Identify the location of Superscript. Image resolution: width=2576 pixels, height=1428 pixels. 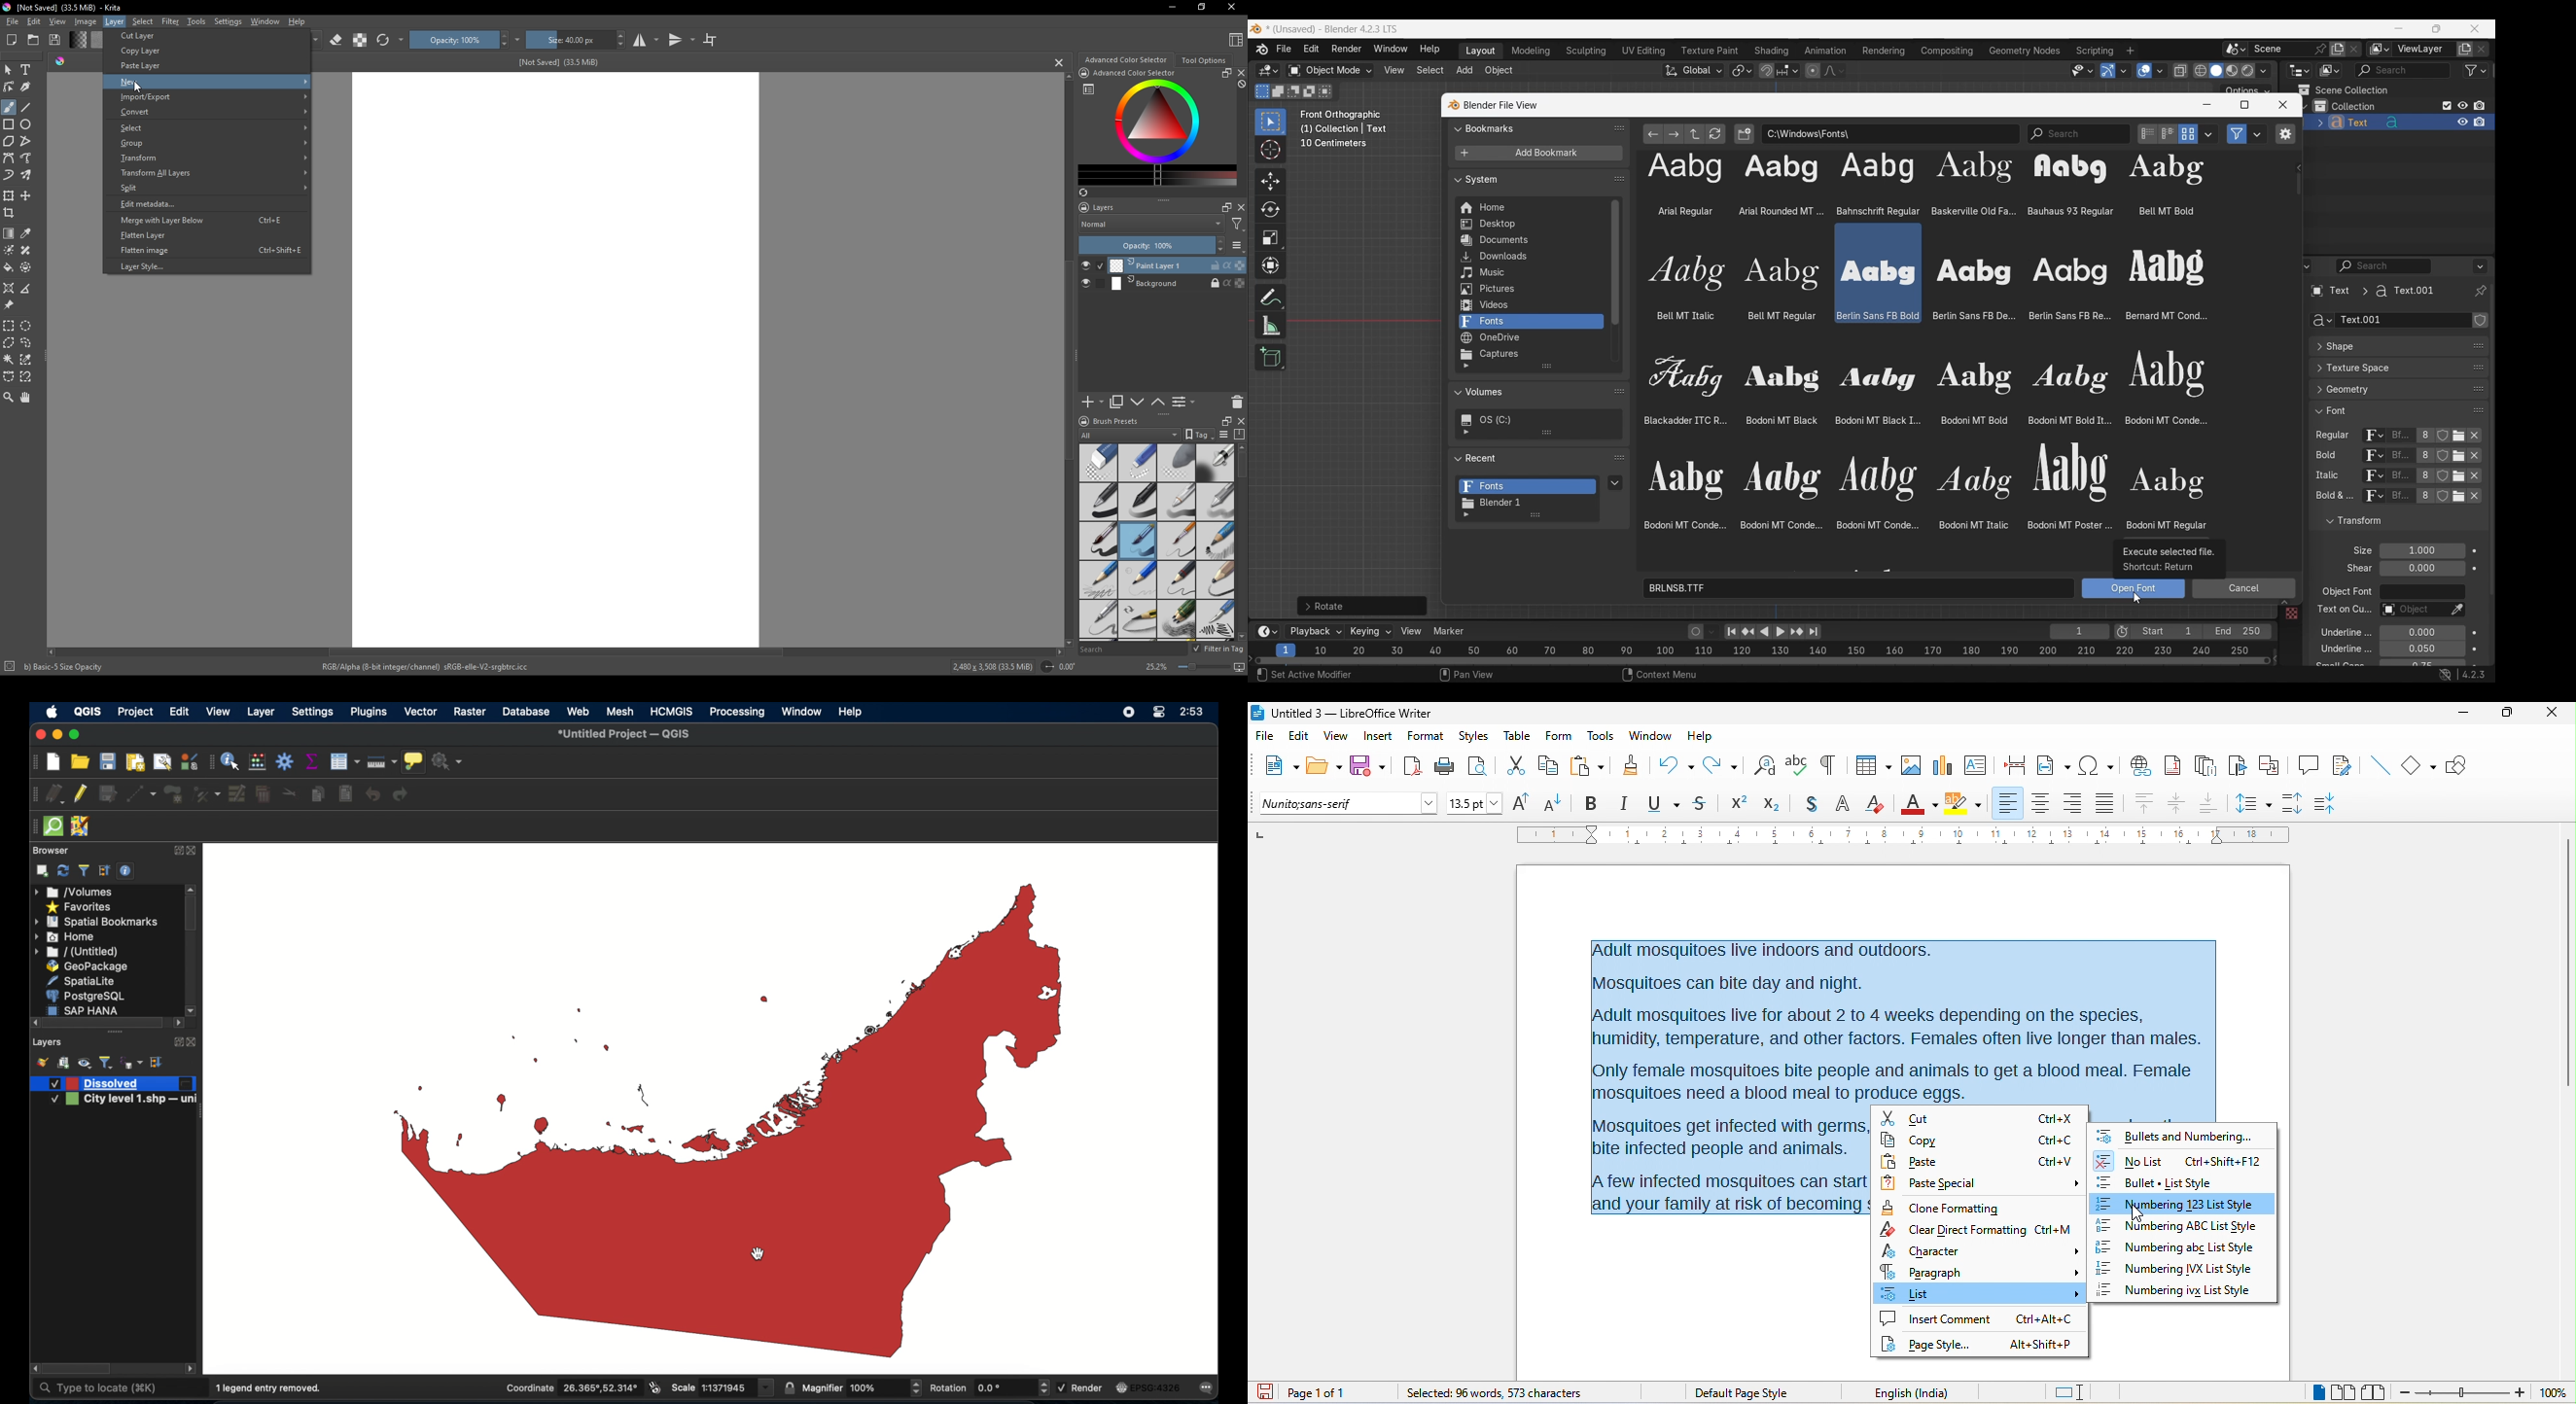
(1736, 805).